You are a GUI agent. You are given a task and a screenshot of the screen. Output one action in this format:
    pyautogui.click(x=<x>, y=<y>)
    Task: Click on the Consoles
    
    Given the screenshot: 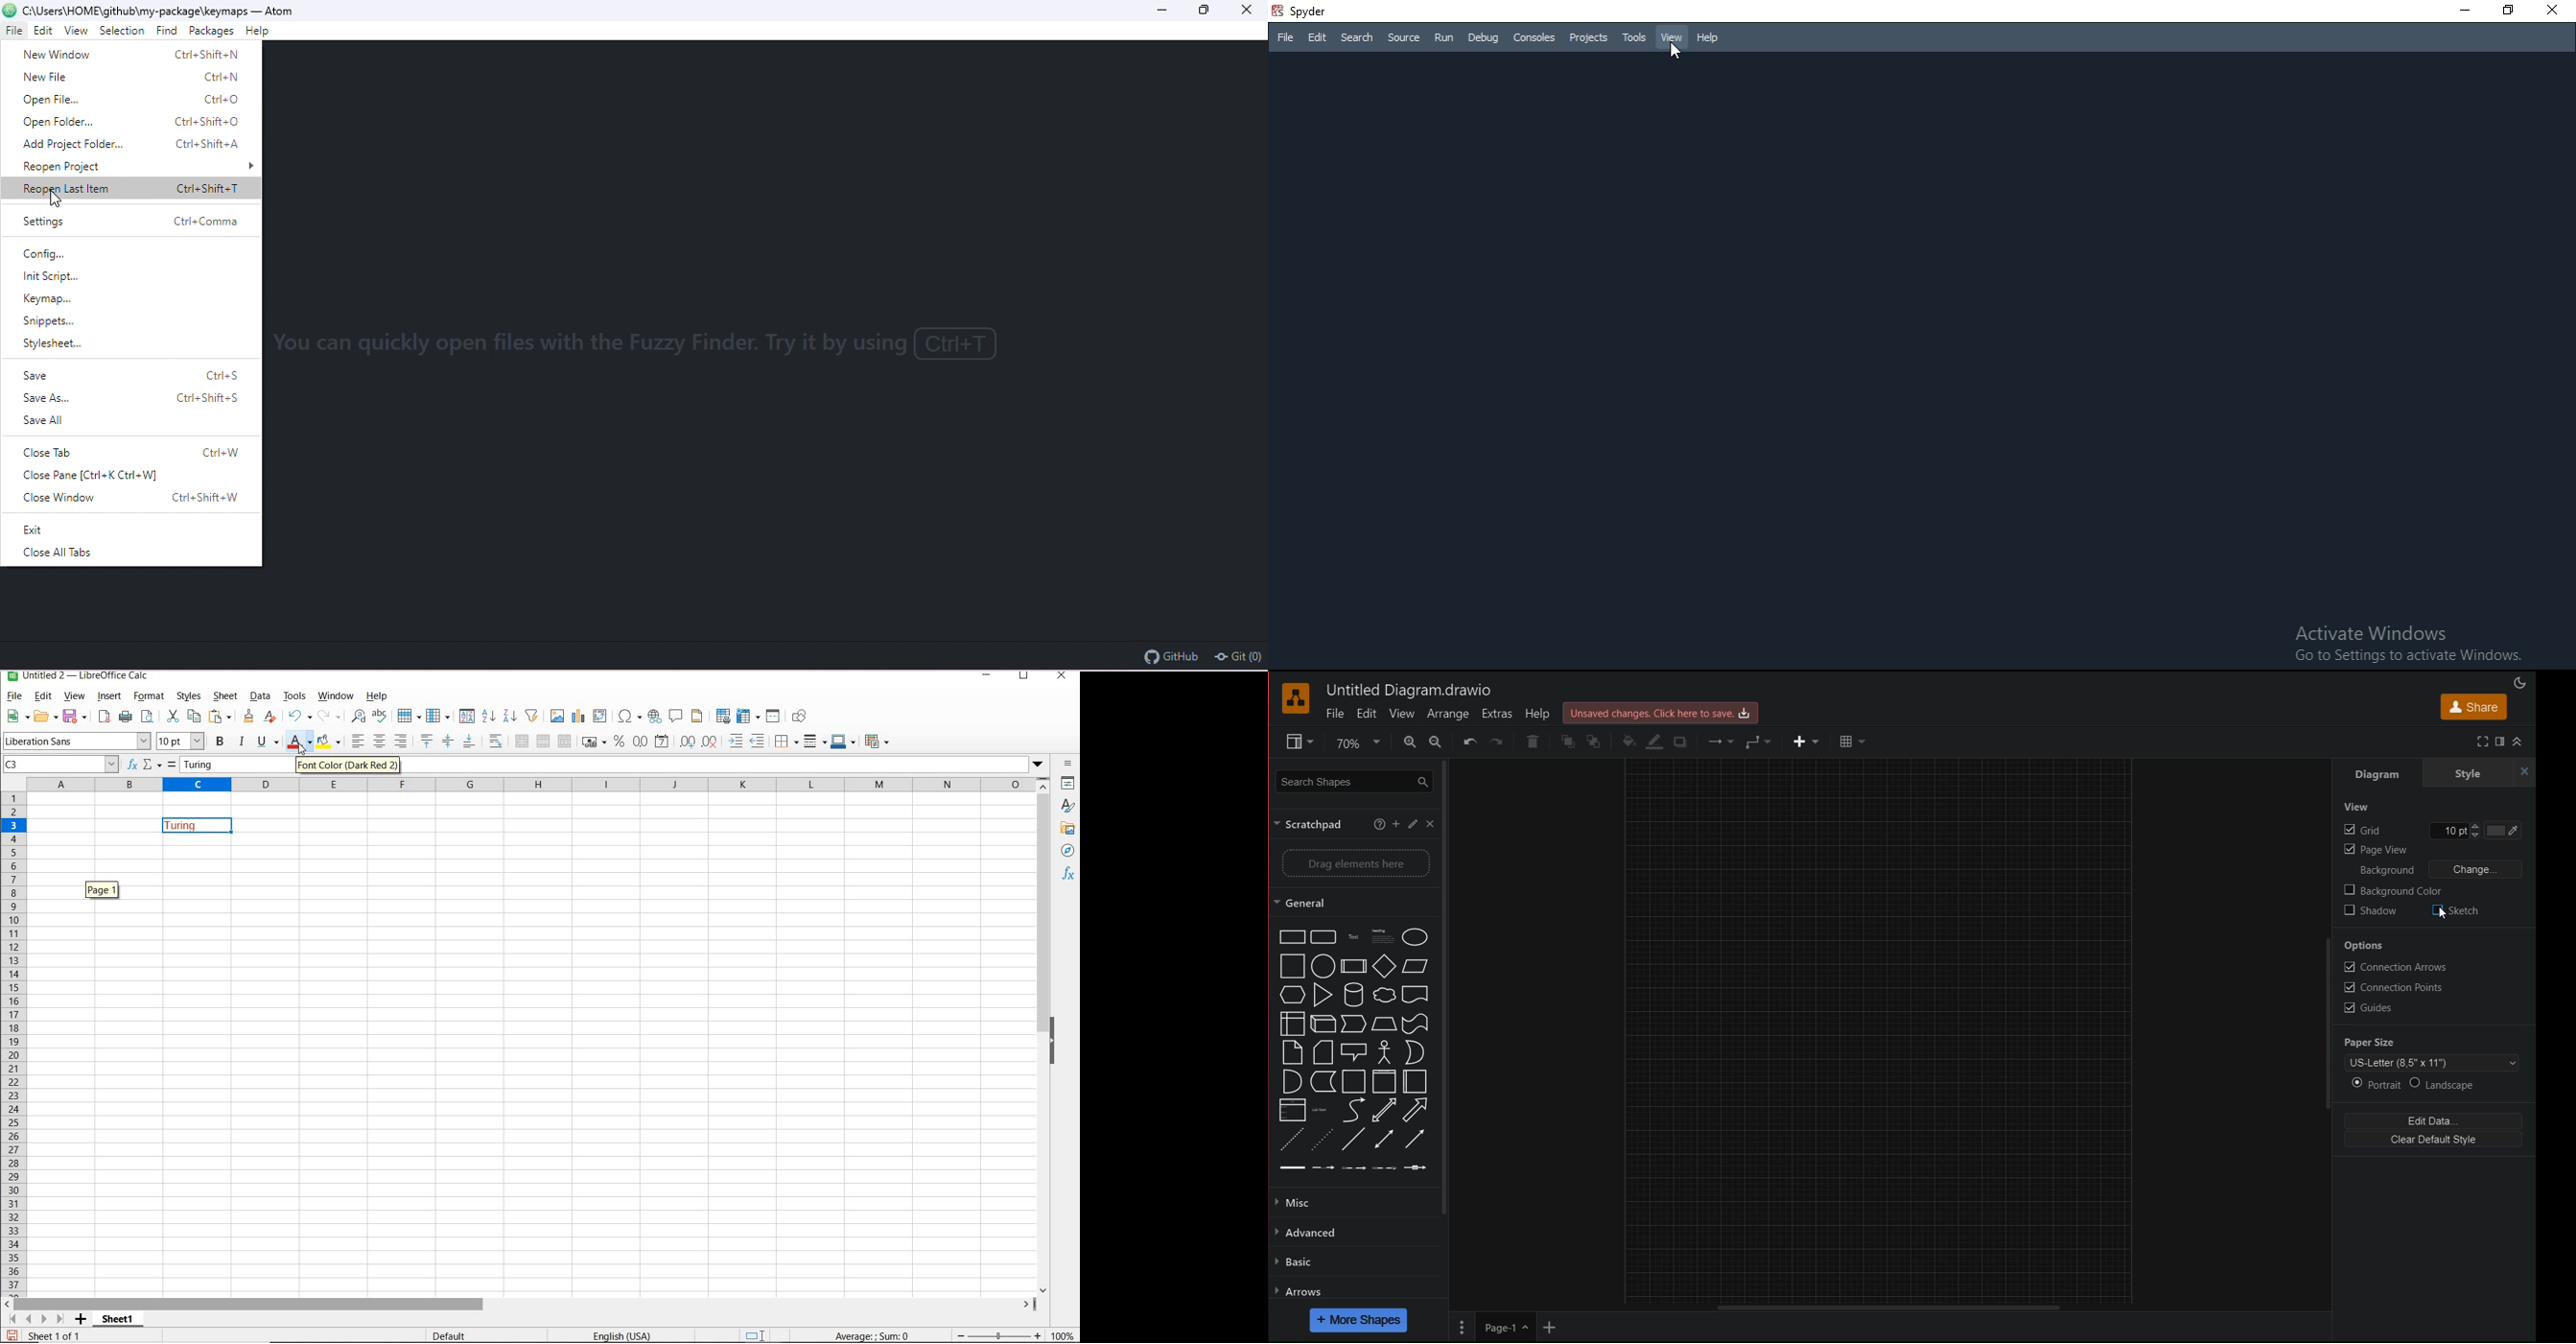 What is the action you would take?
    pyautogui.click(x=1536, y=38)
    